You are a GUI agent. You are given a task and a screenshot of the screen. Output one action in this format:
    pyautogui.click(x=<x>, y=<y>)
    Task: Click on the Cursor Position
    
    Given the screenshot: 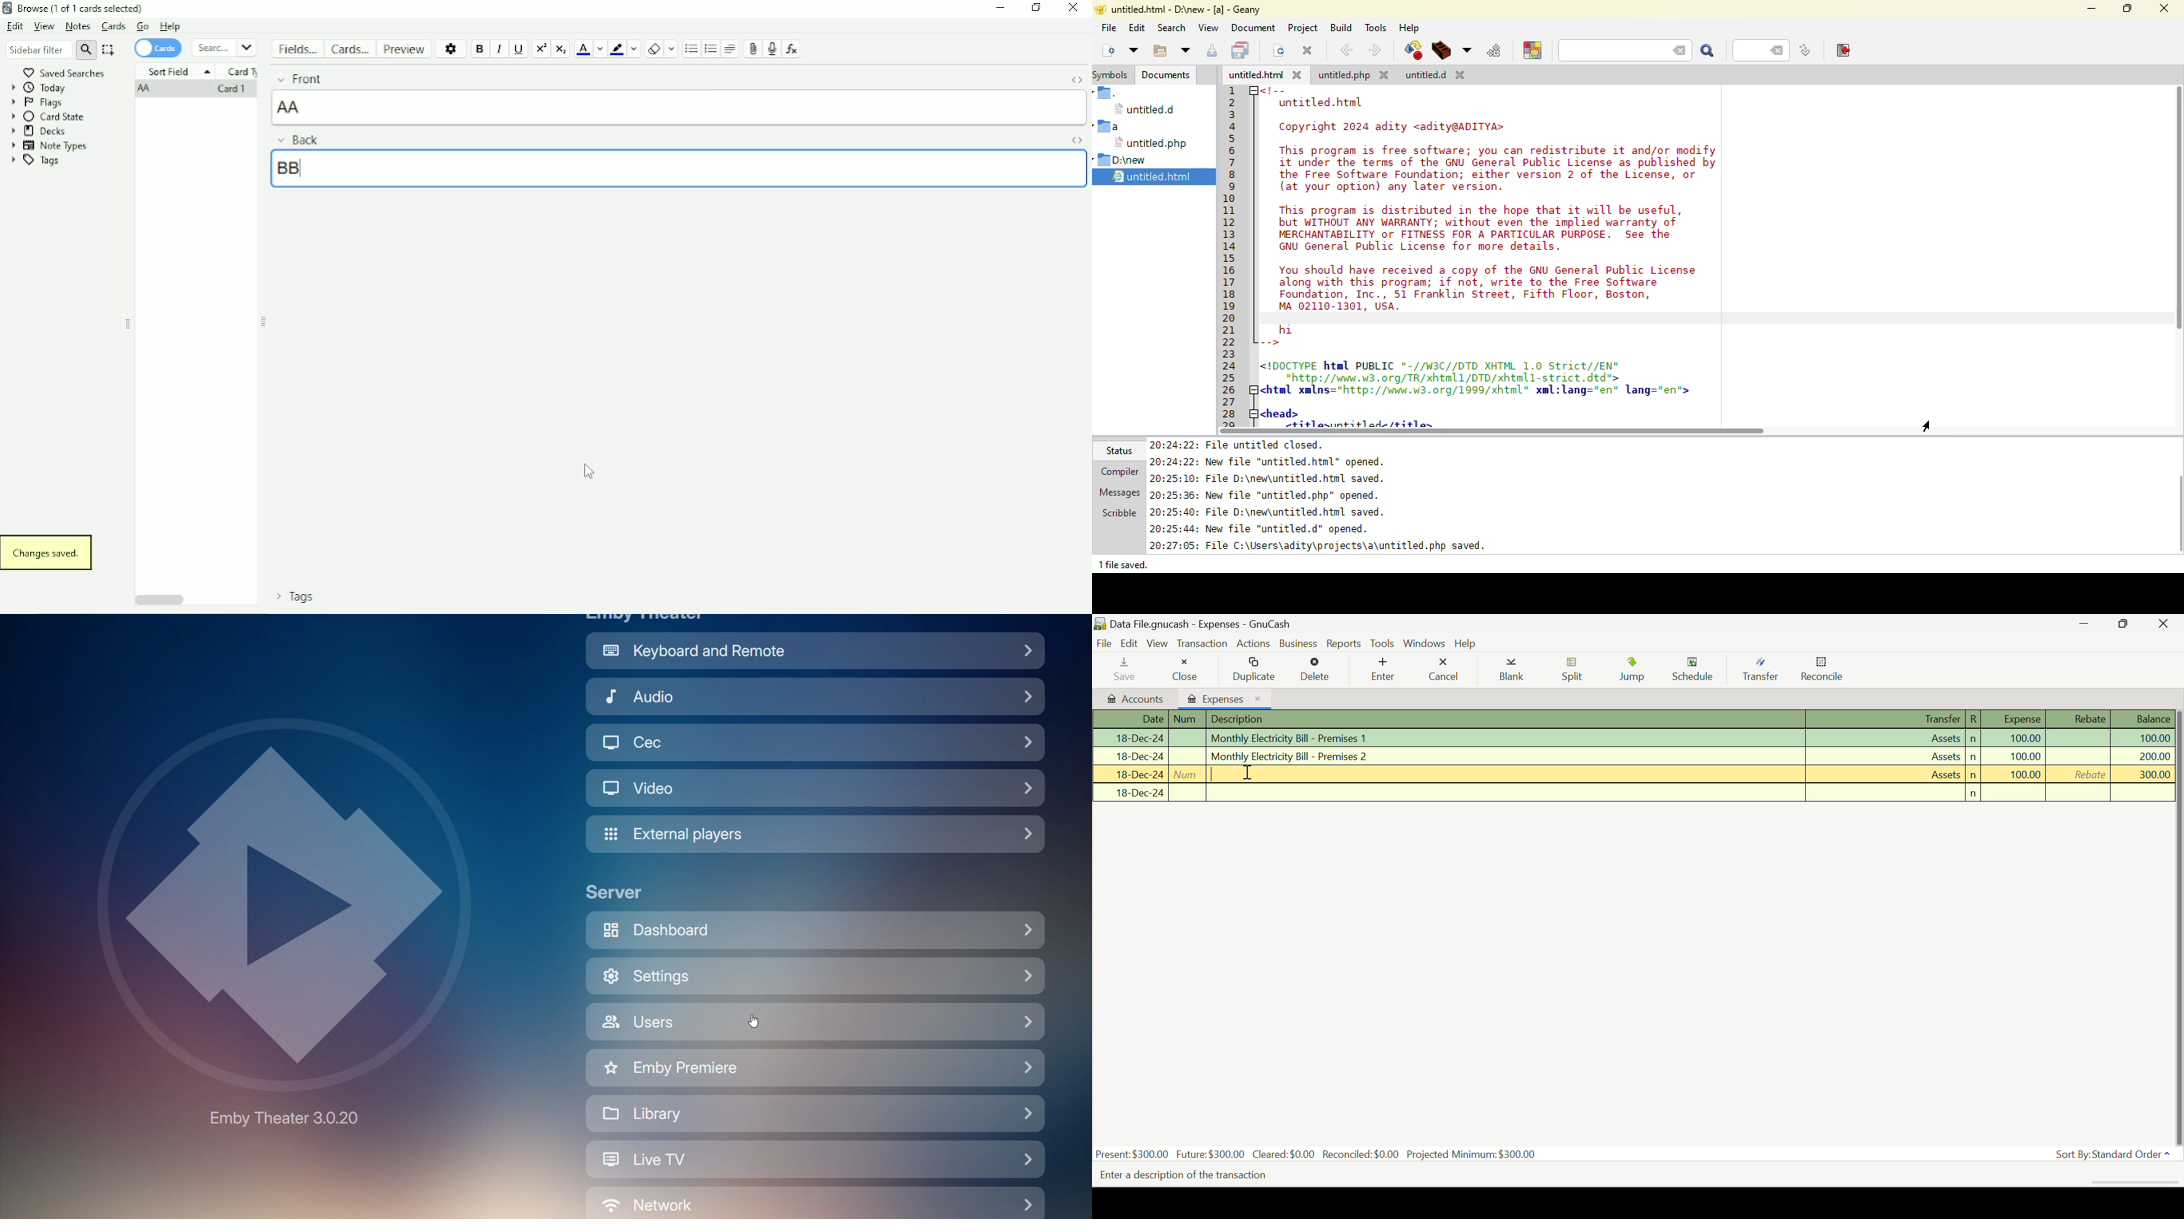 What is the action you would take?
    pyautogui.click(x=1248, y=771)
    